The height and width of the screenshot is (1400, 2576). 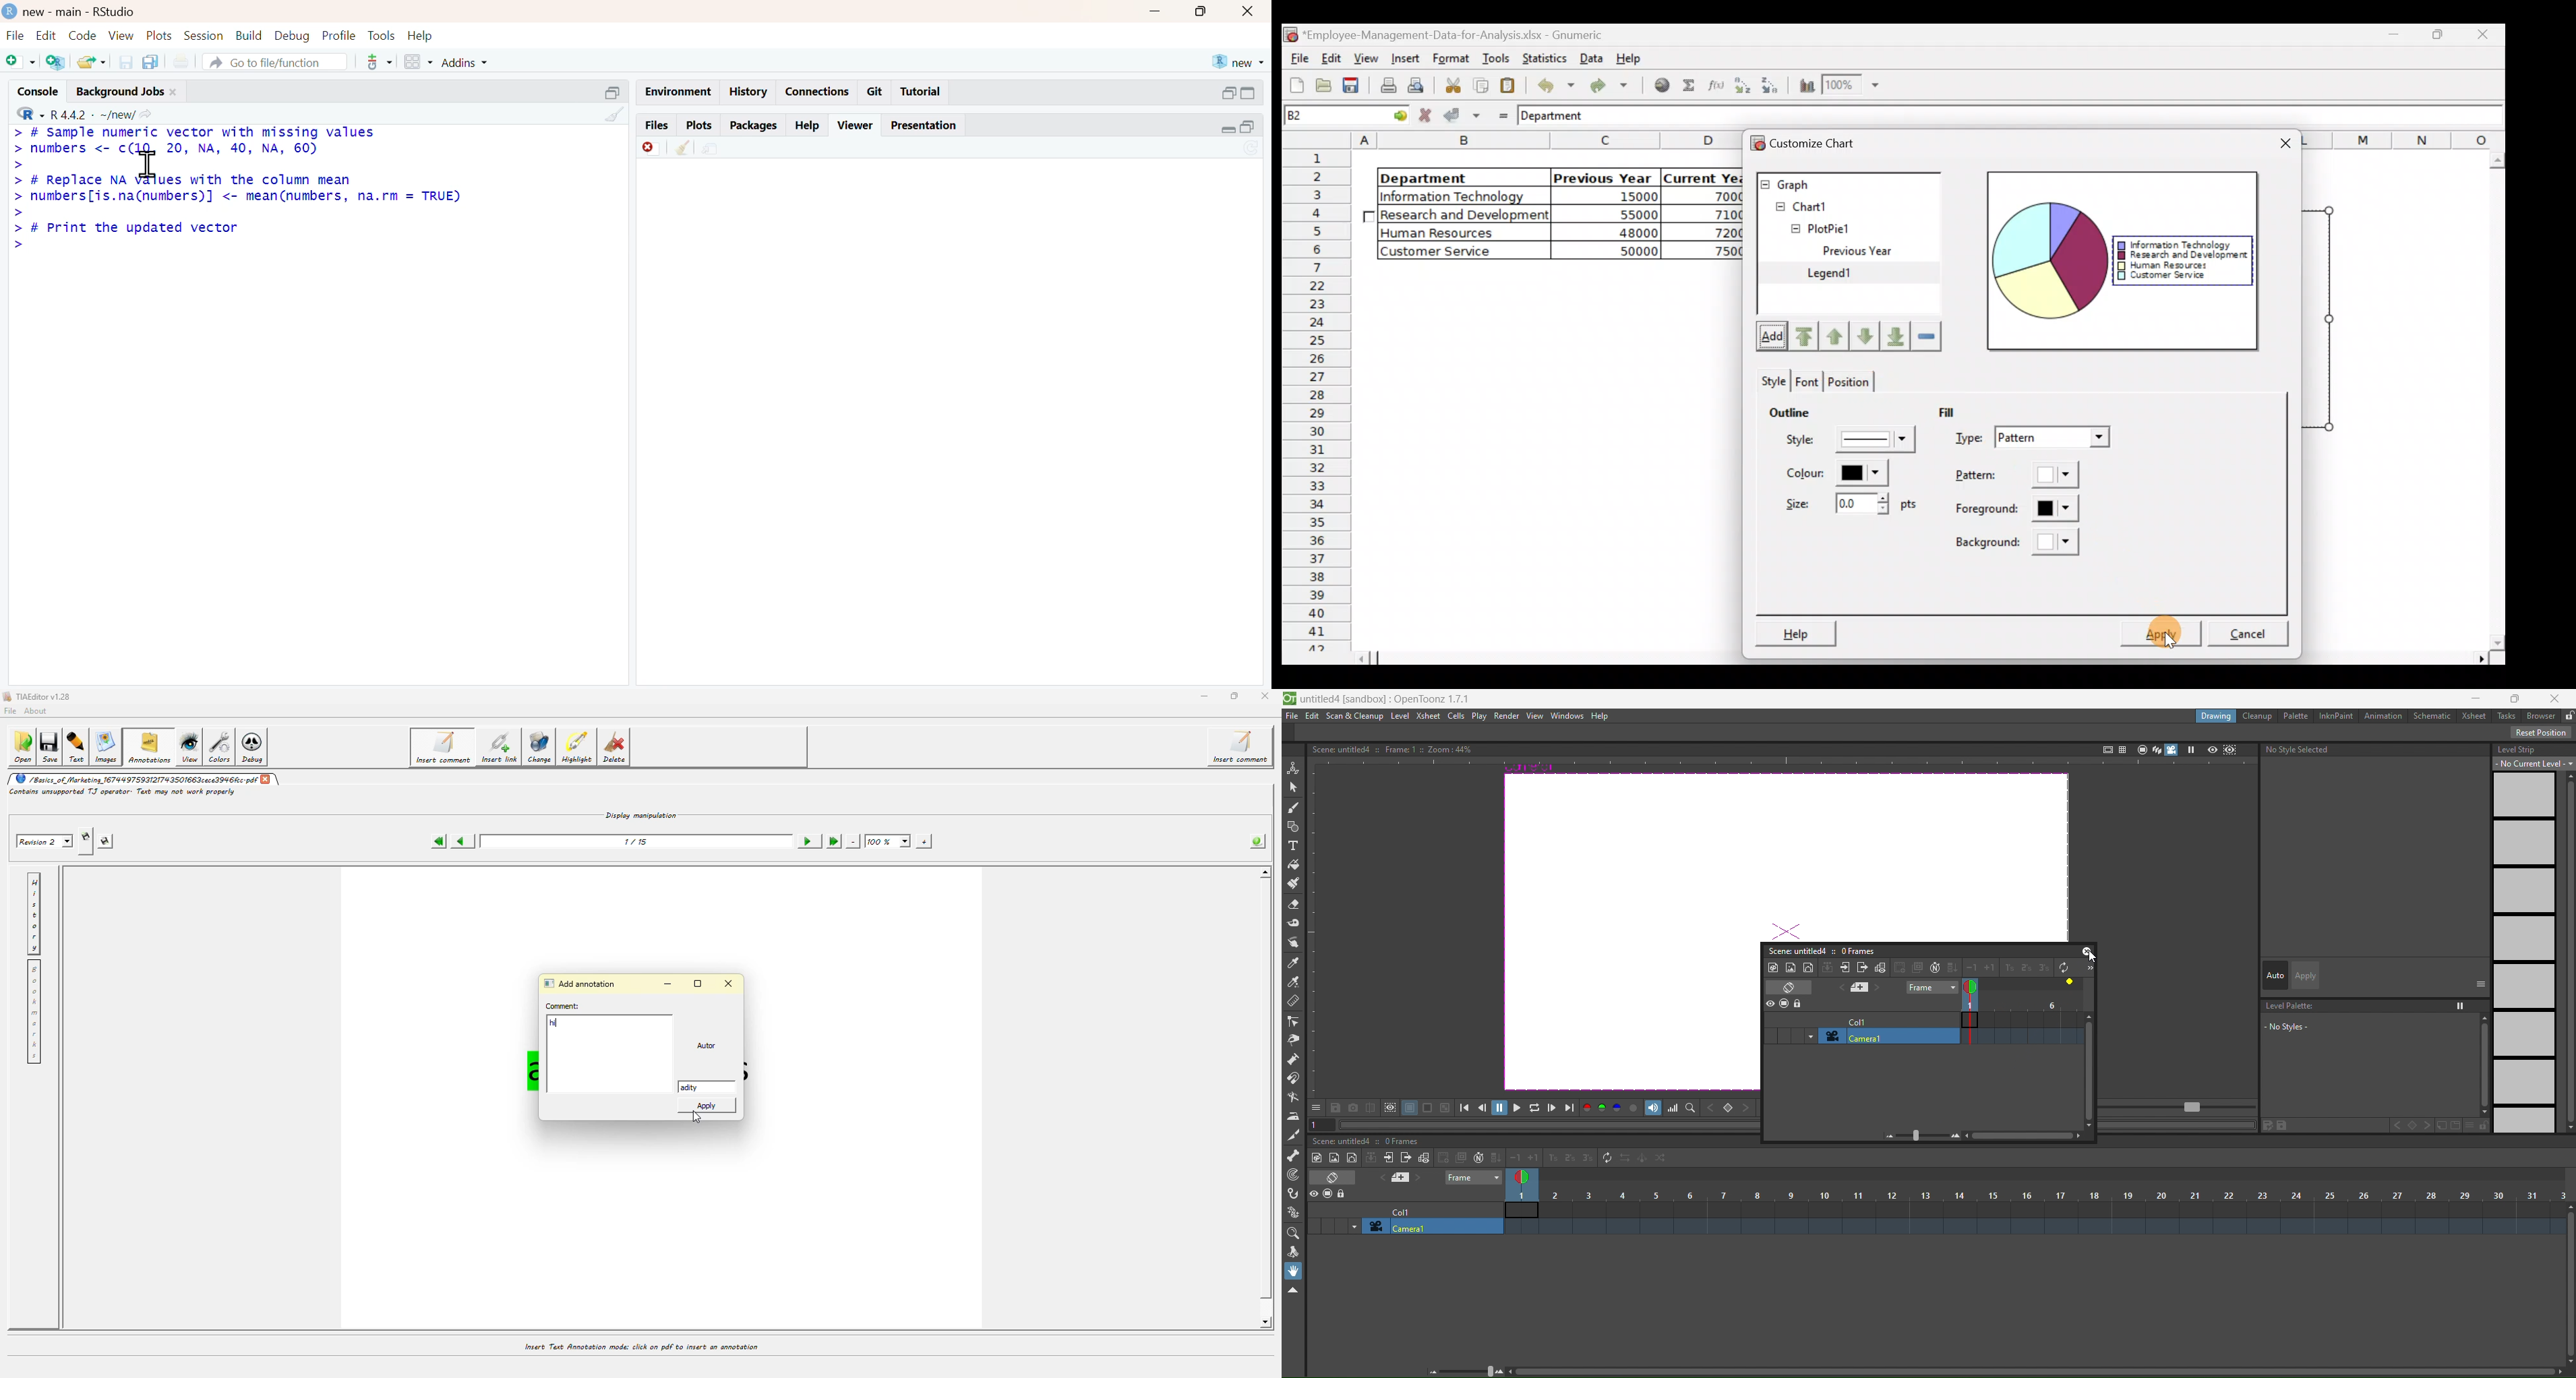 What do you see at coordinates (2297, 715) in the screenshot?
I see `palette` at bounding box center [2297, 715].